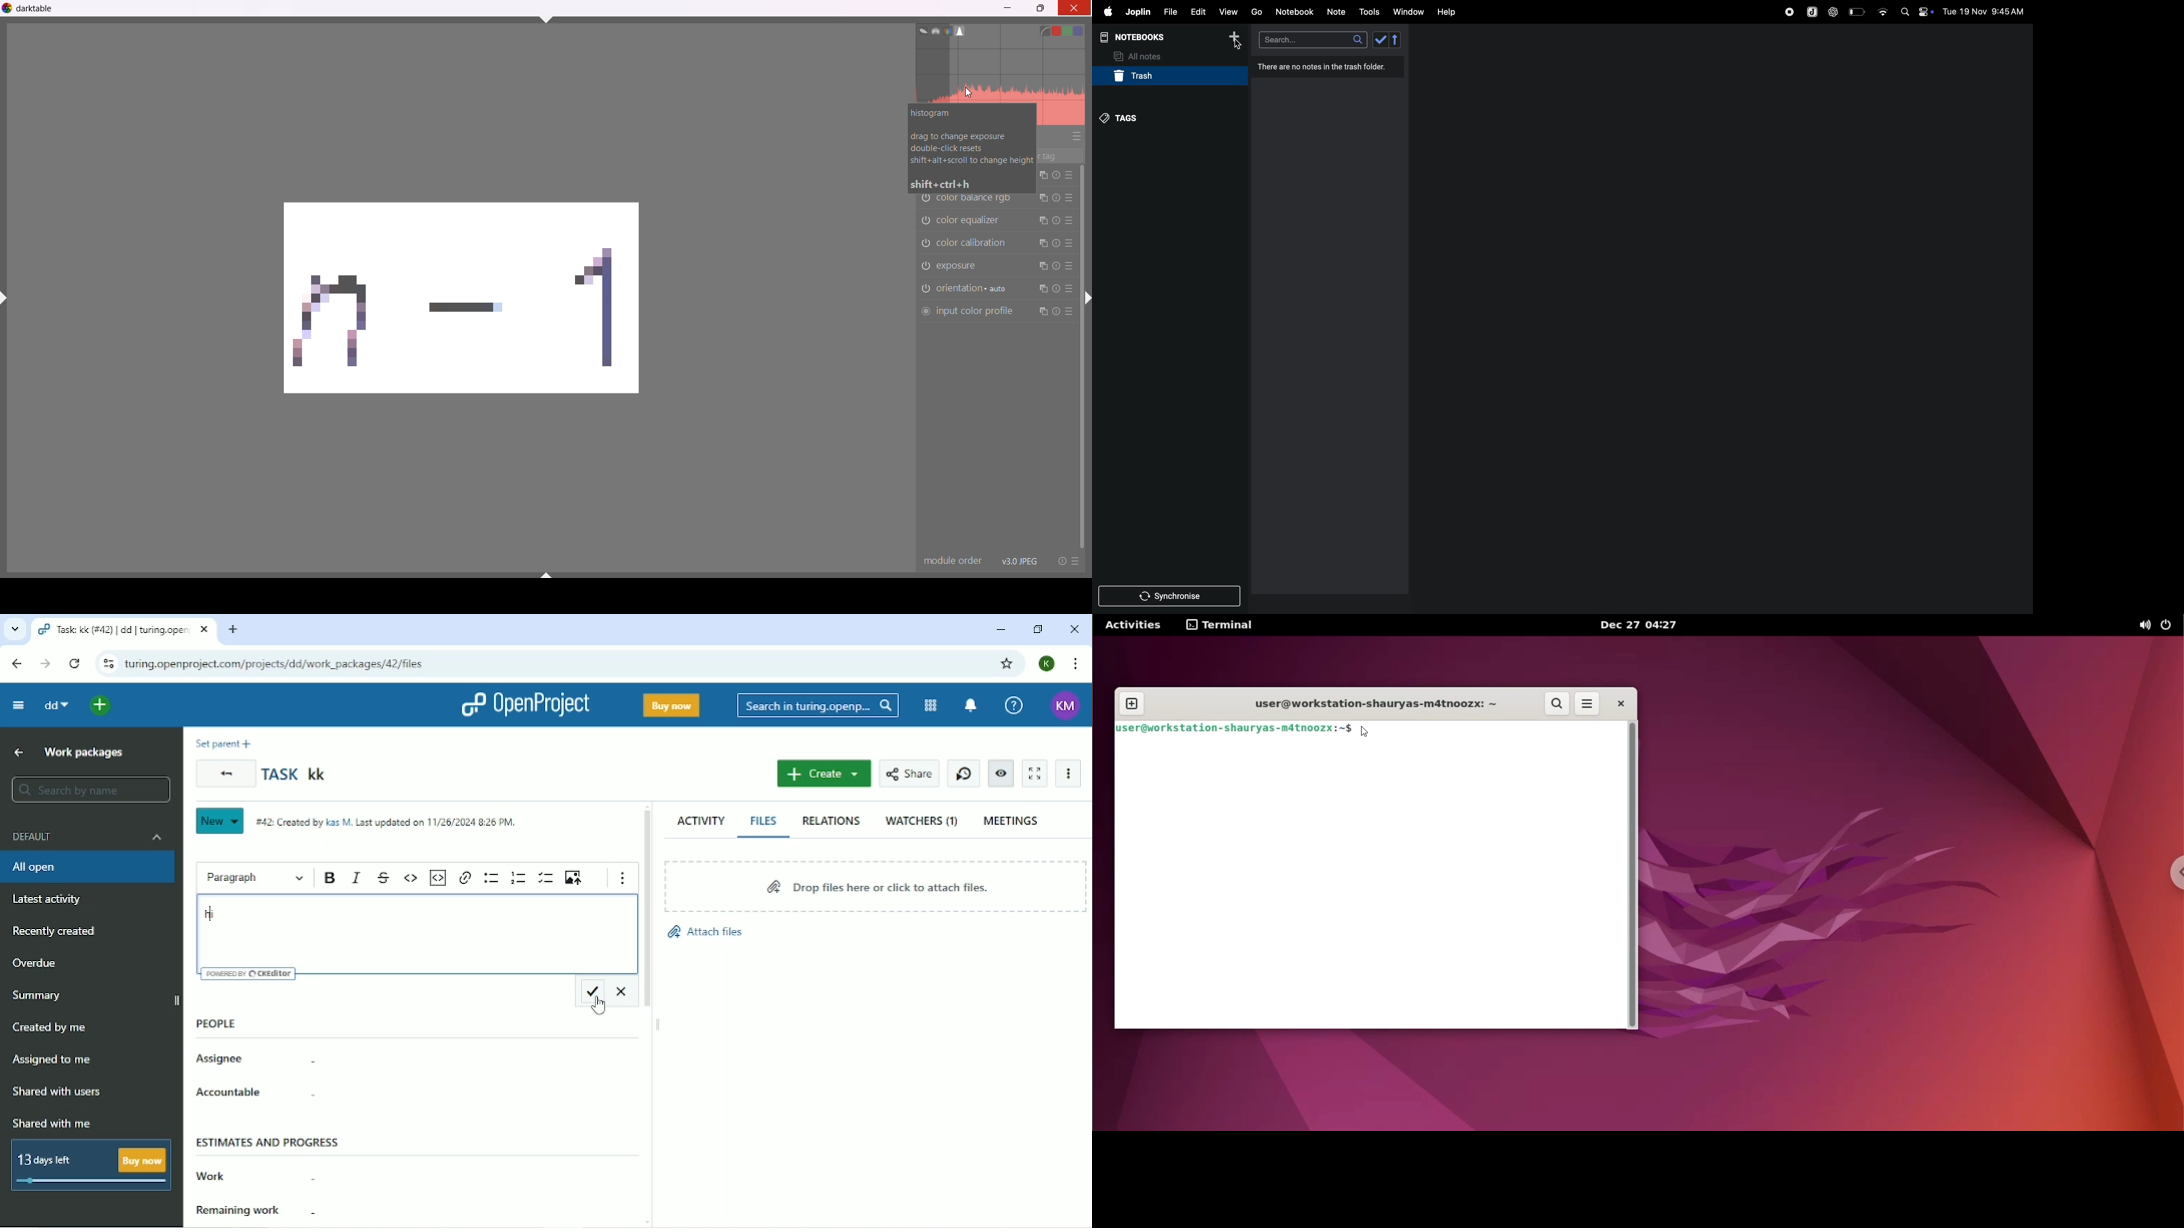 The image size is (2184, 1232). What do you see at coordinates (83, 753) in the screenshot?
I see `Work packages` at bounding box center [83, 753].